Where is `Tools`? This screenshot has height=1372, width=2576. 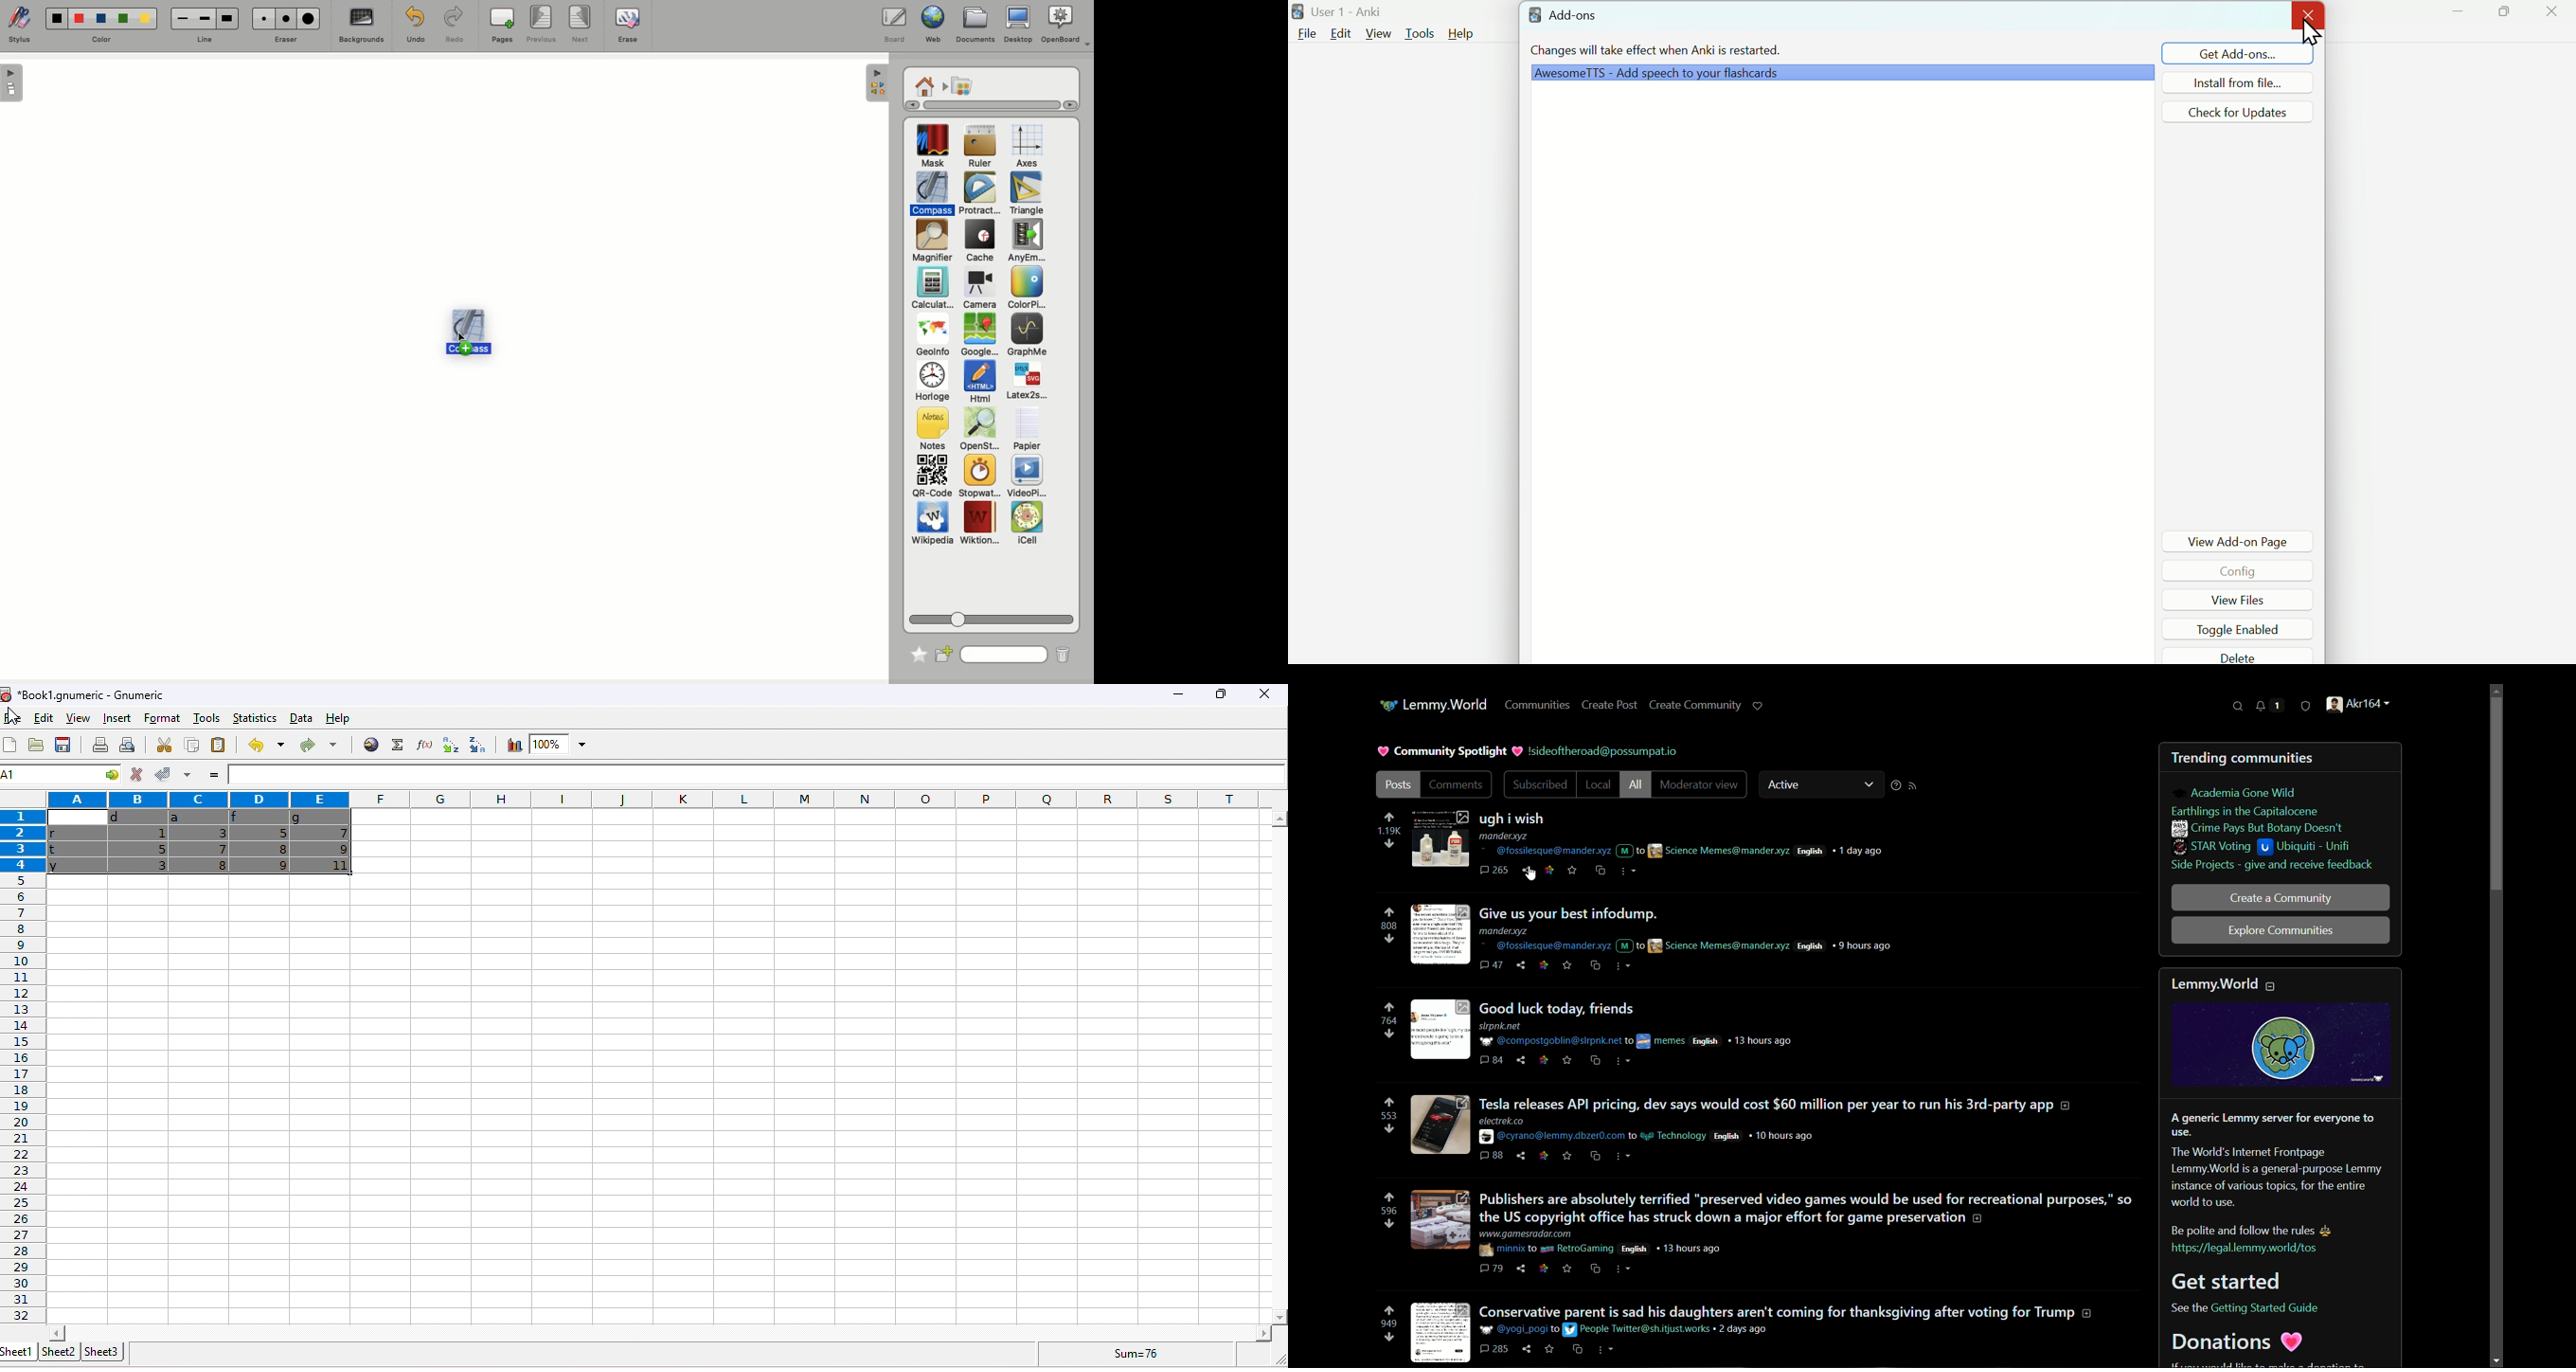 Tools is located at coordinates (1420, 33).